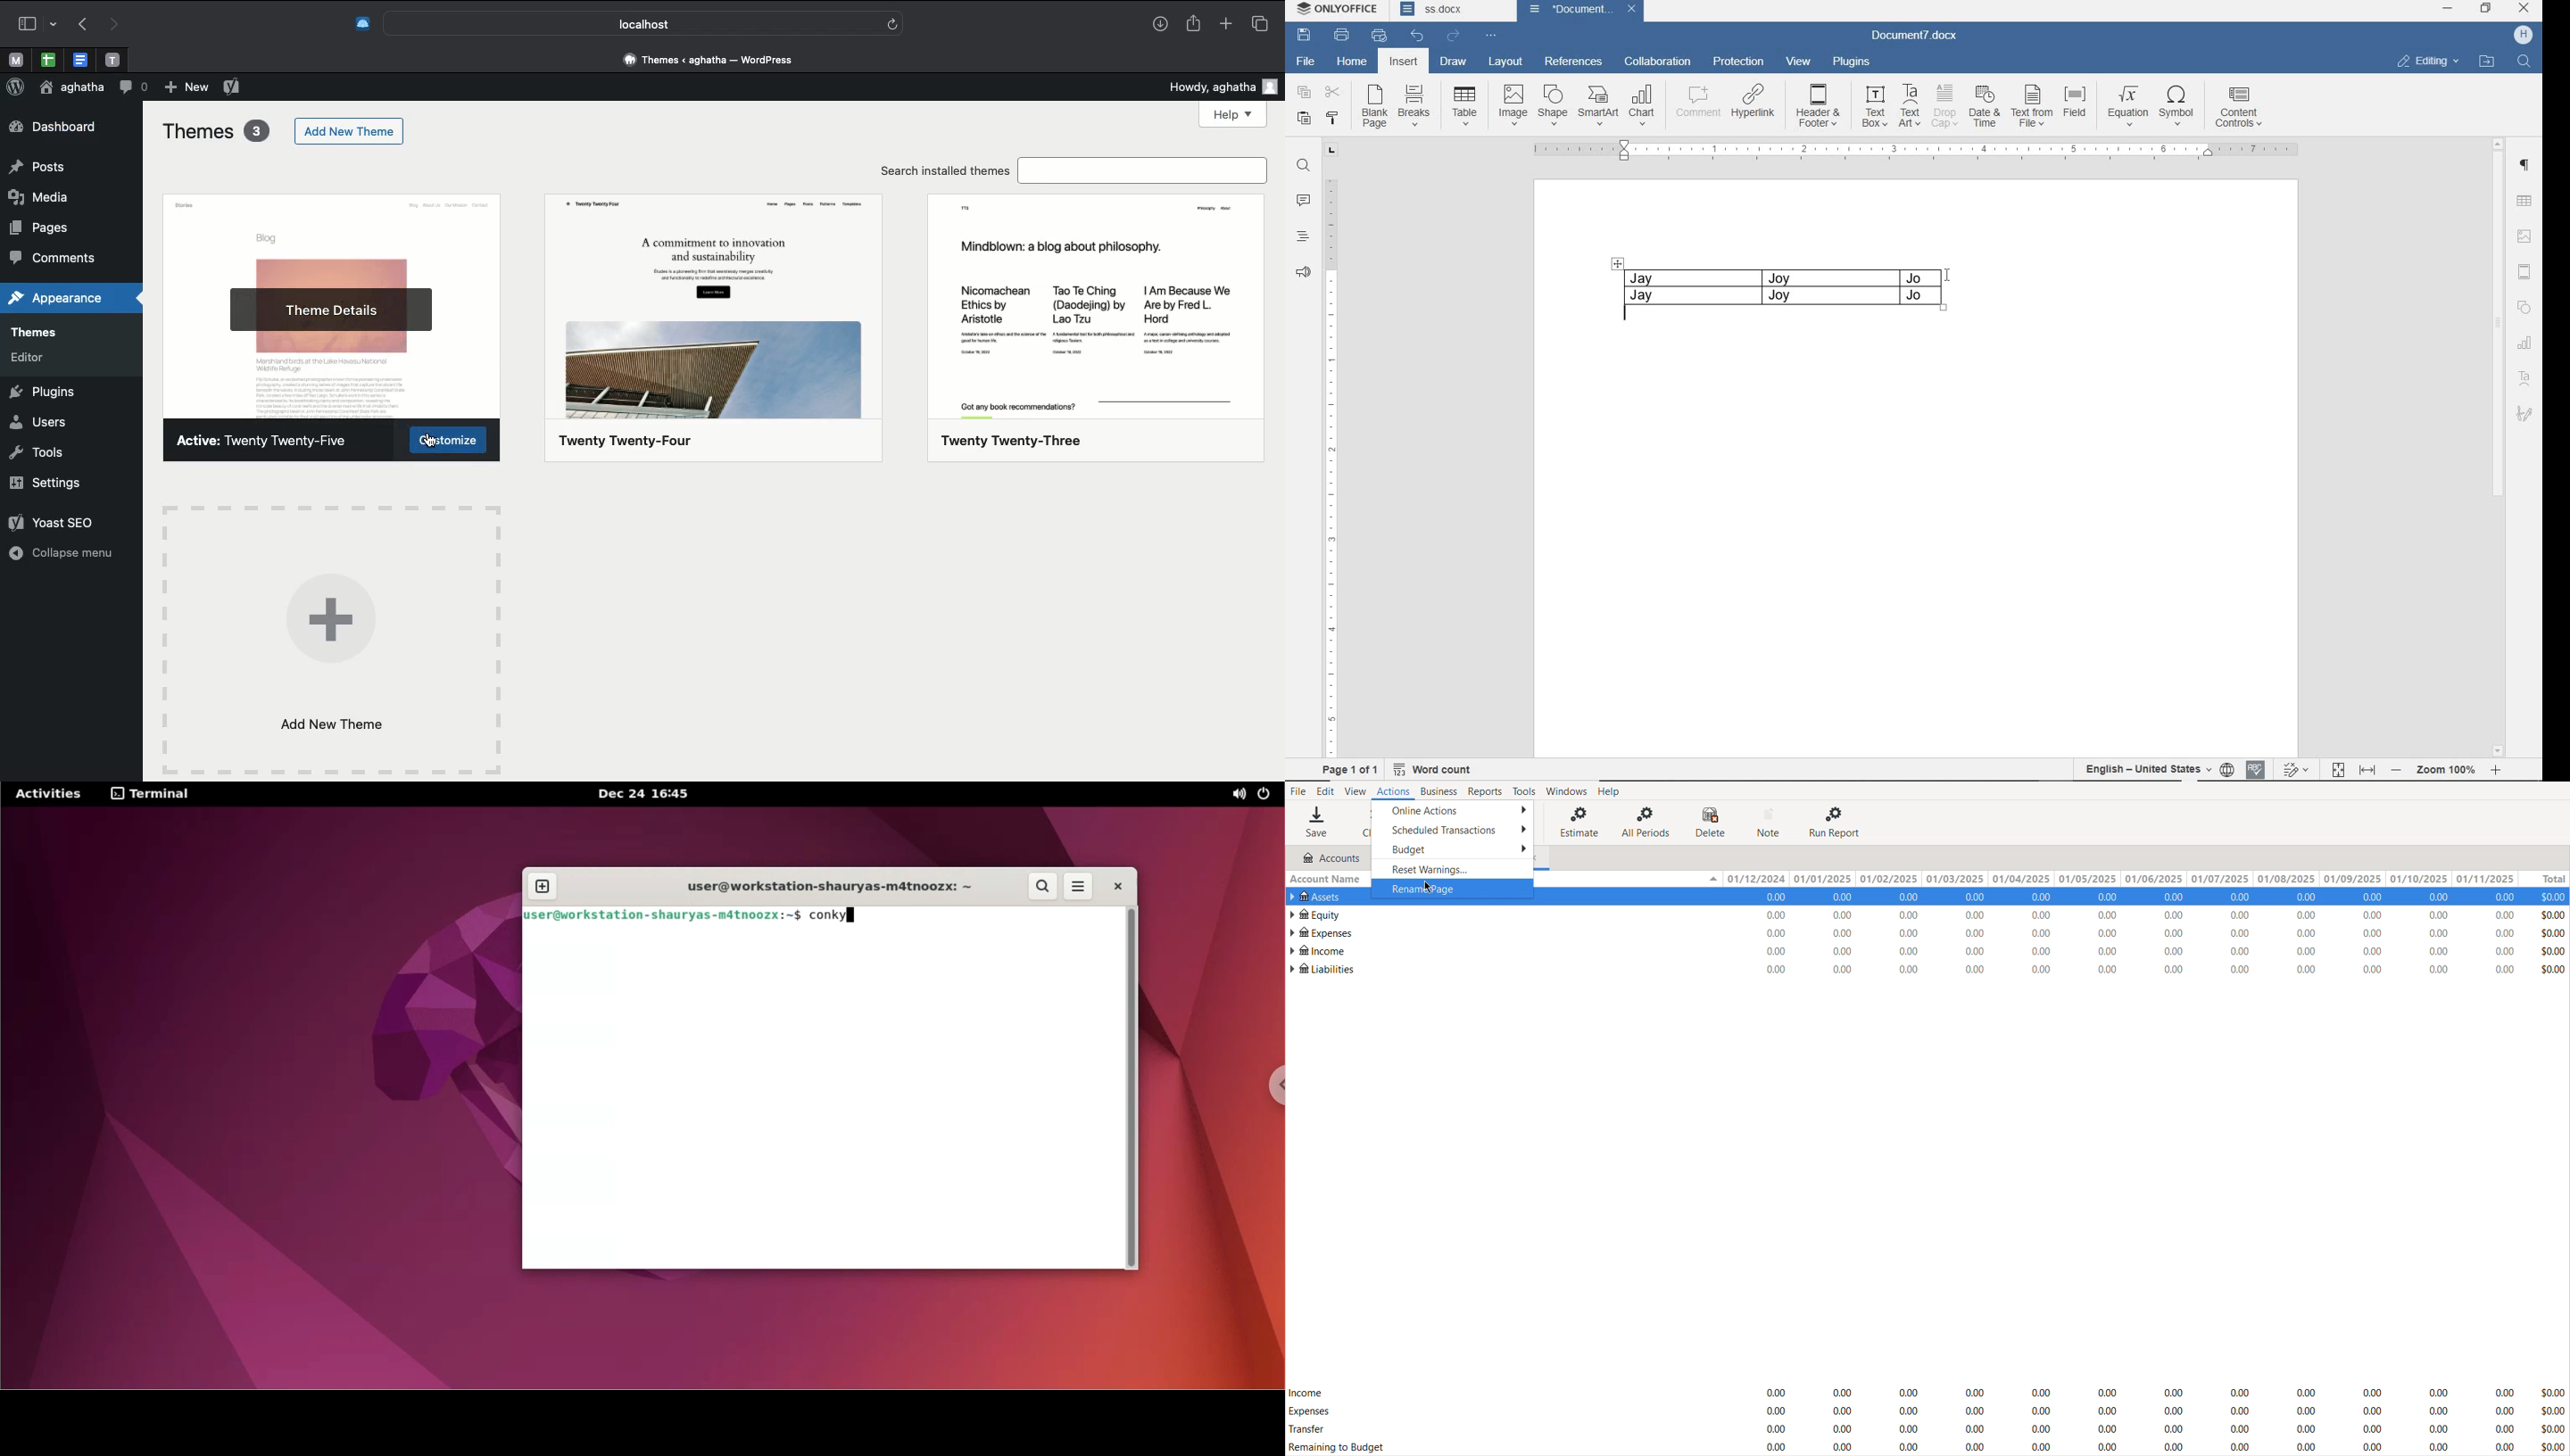 The width and height of the screenshot is (2576, 1456). Describe the element at coordinates (1453, 61) in the screenshot. I see `DRAW` at that location.